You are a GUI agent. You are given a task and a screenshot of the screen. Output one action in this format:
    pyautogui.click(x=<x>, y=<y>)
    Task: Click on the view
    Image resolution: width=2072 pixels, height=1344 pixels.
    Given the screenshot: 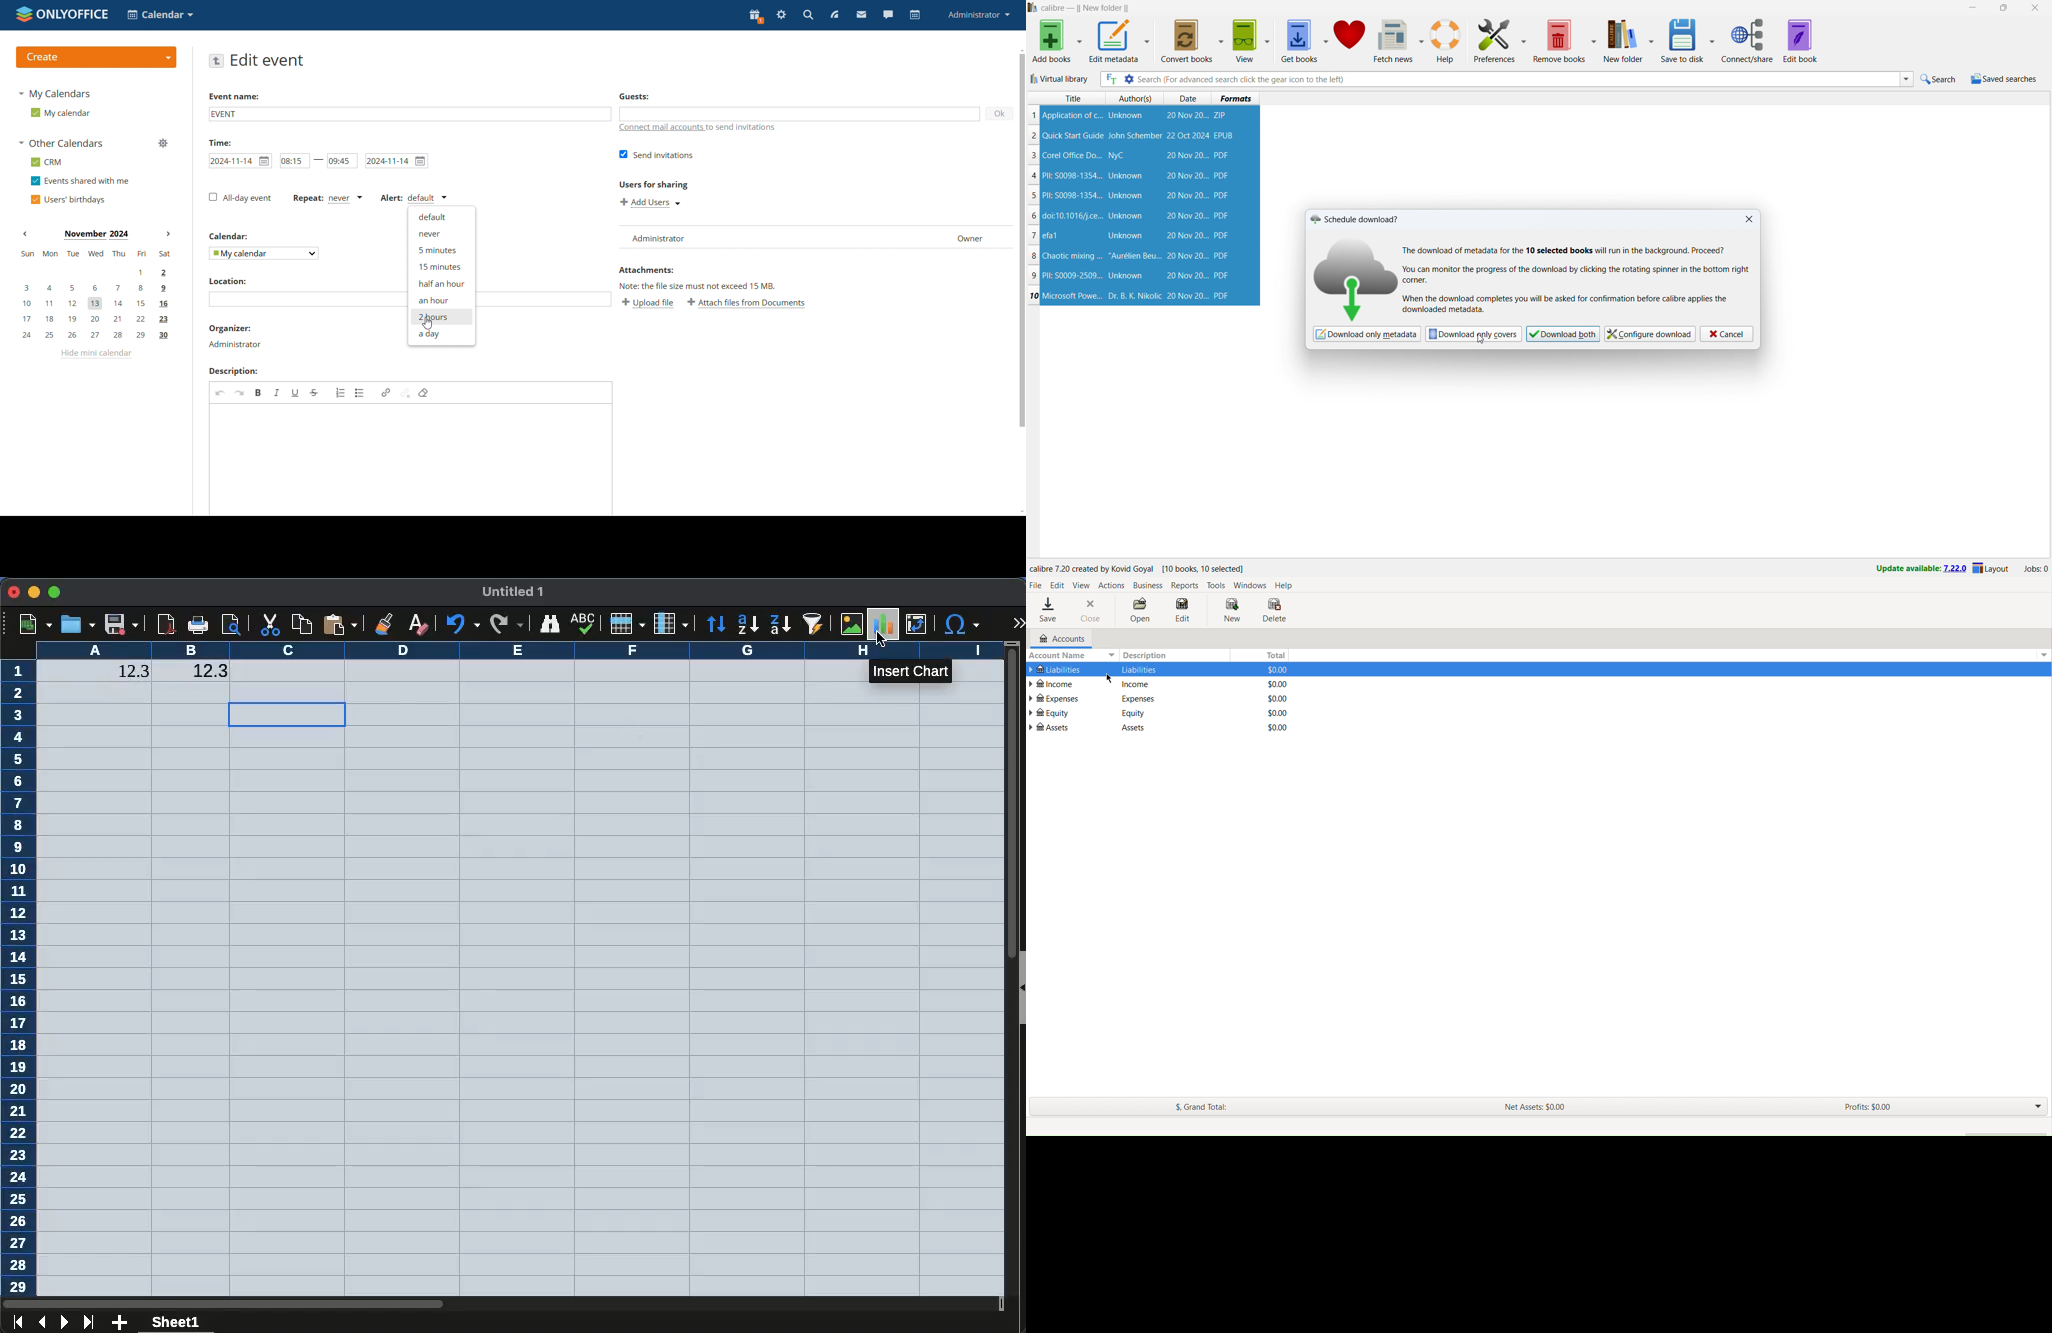 What is the action you would take?
    pyautogui.click(x=1245, y=41)
    